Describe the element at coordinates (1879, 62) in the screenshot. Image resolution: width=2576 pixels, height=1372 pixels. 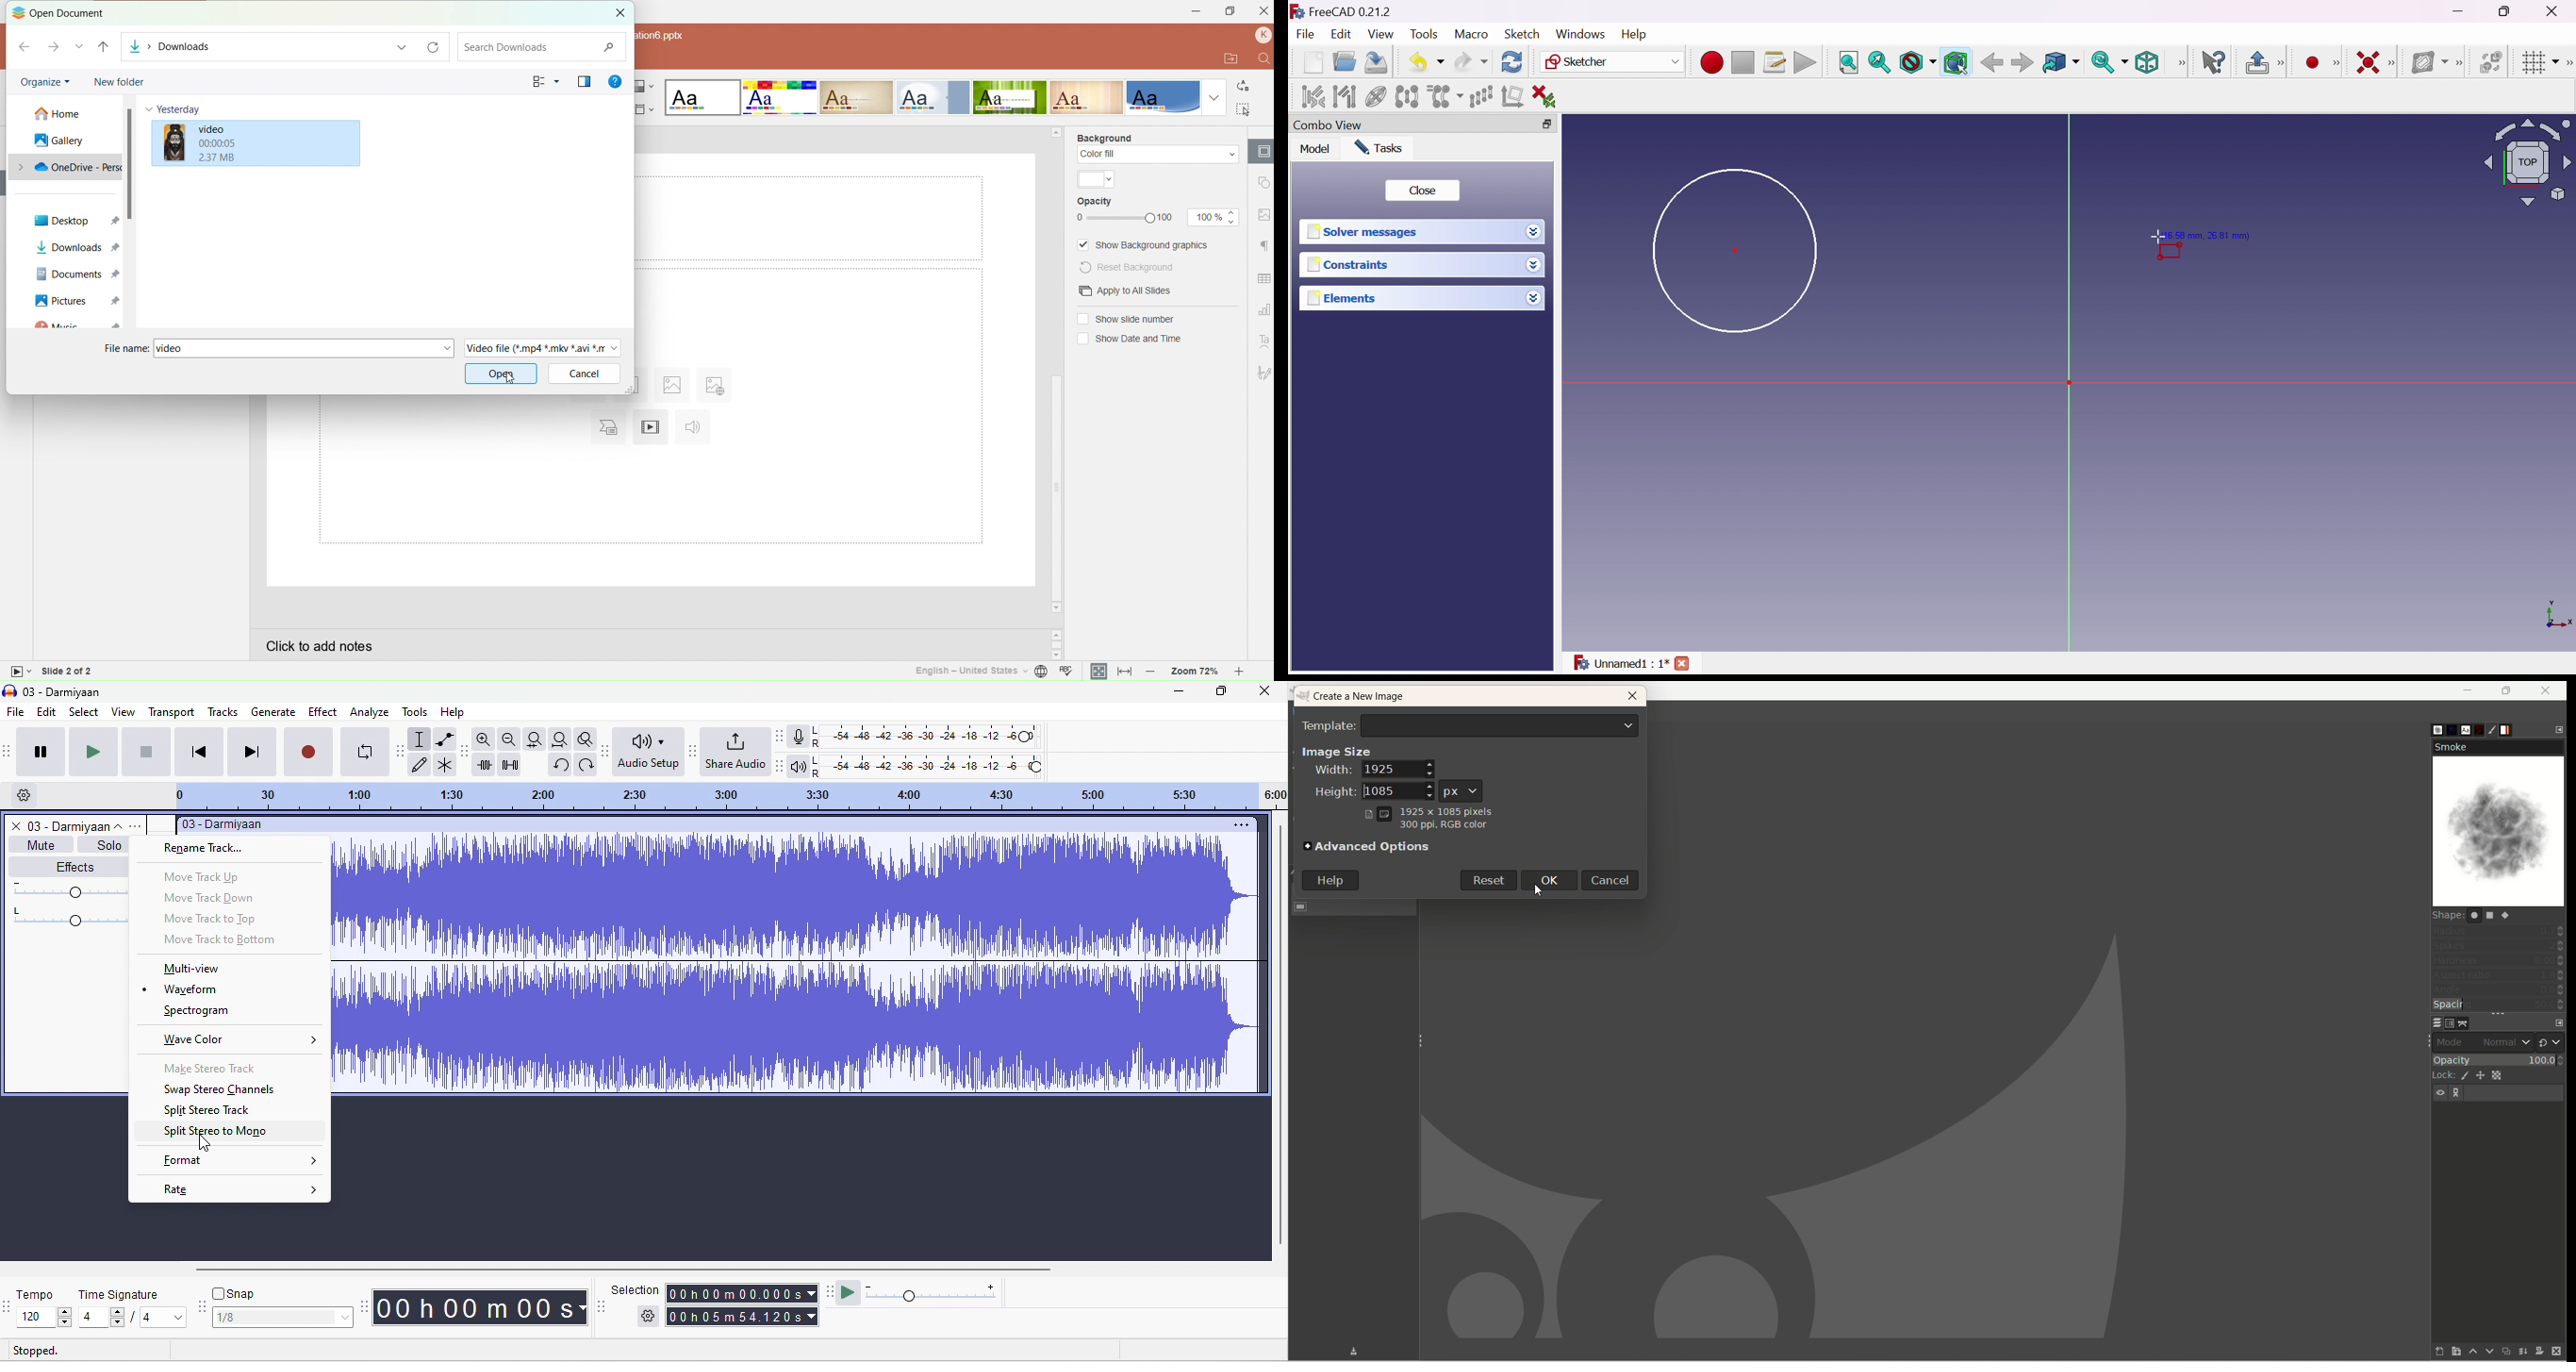
I see `Fit selection` at that location.